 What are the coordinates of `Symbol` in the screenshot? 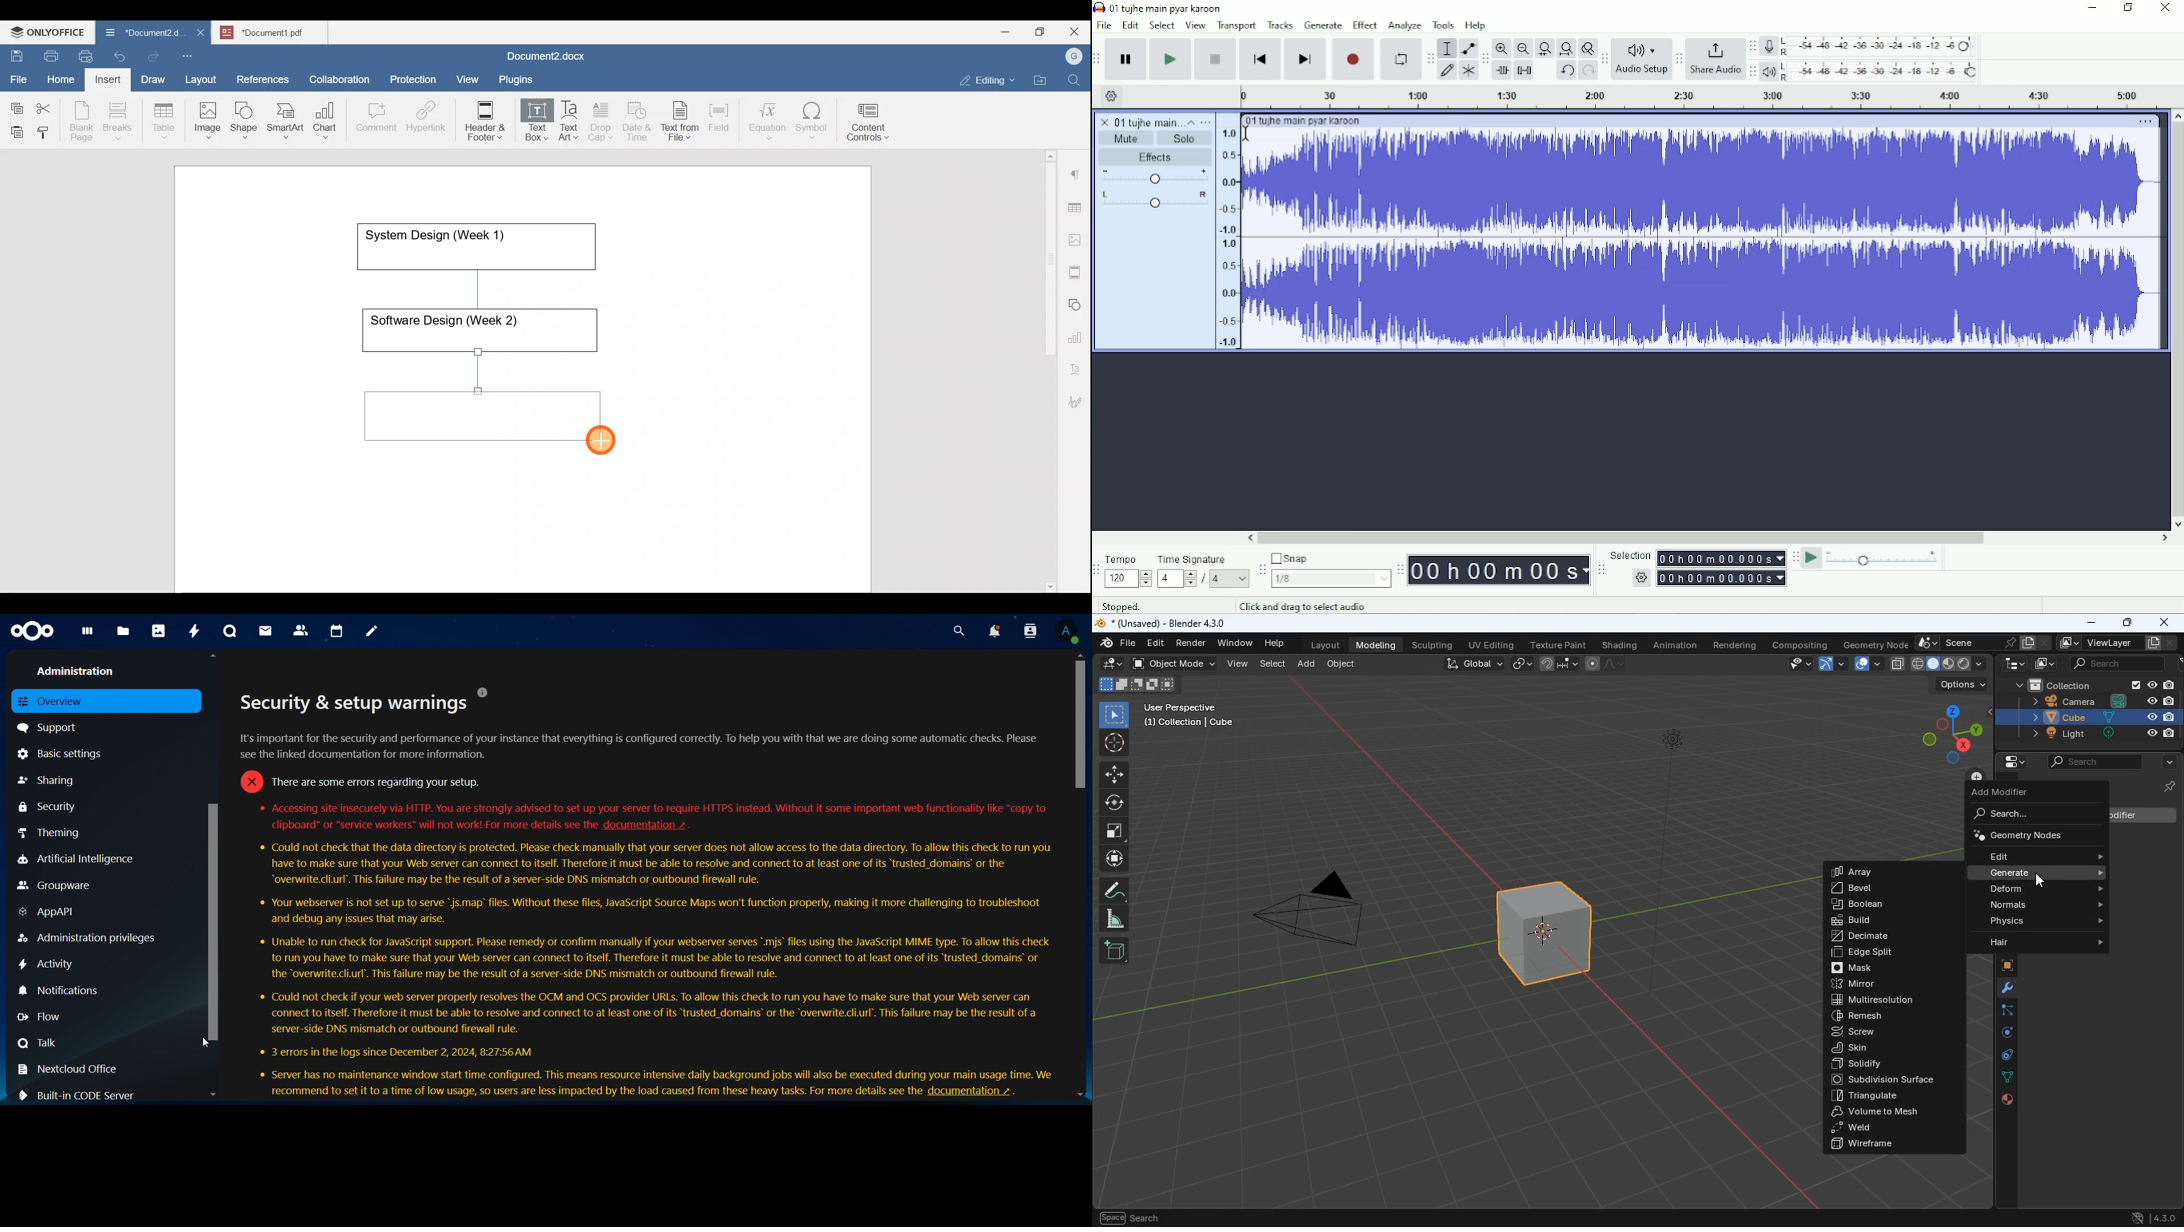 It's located at (812, 124).